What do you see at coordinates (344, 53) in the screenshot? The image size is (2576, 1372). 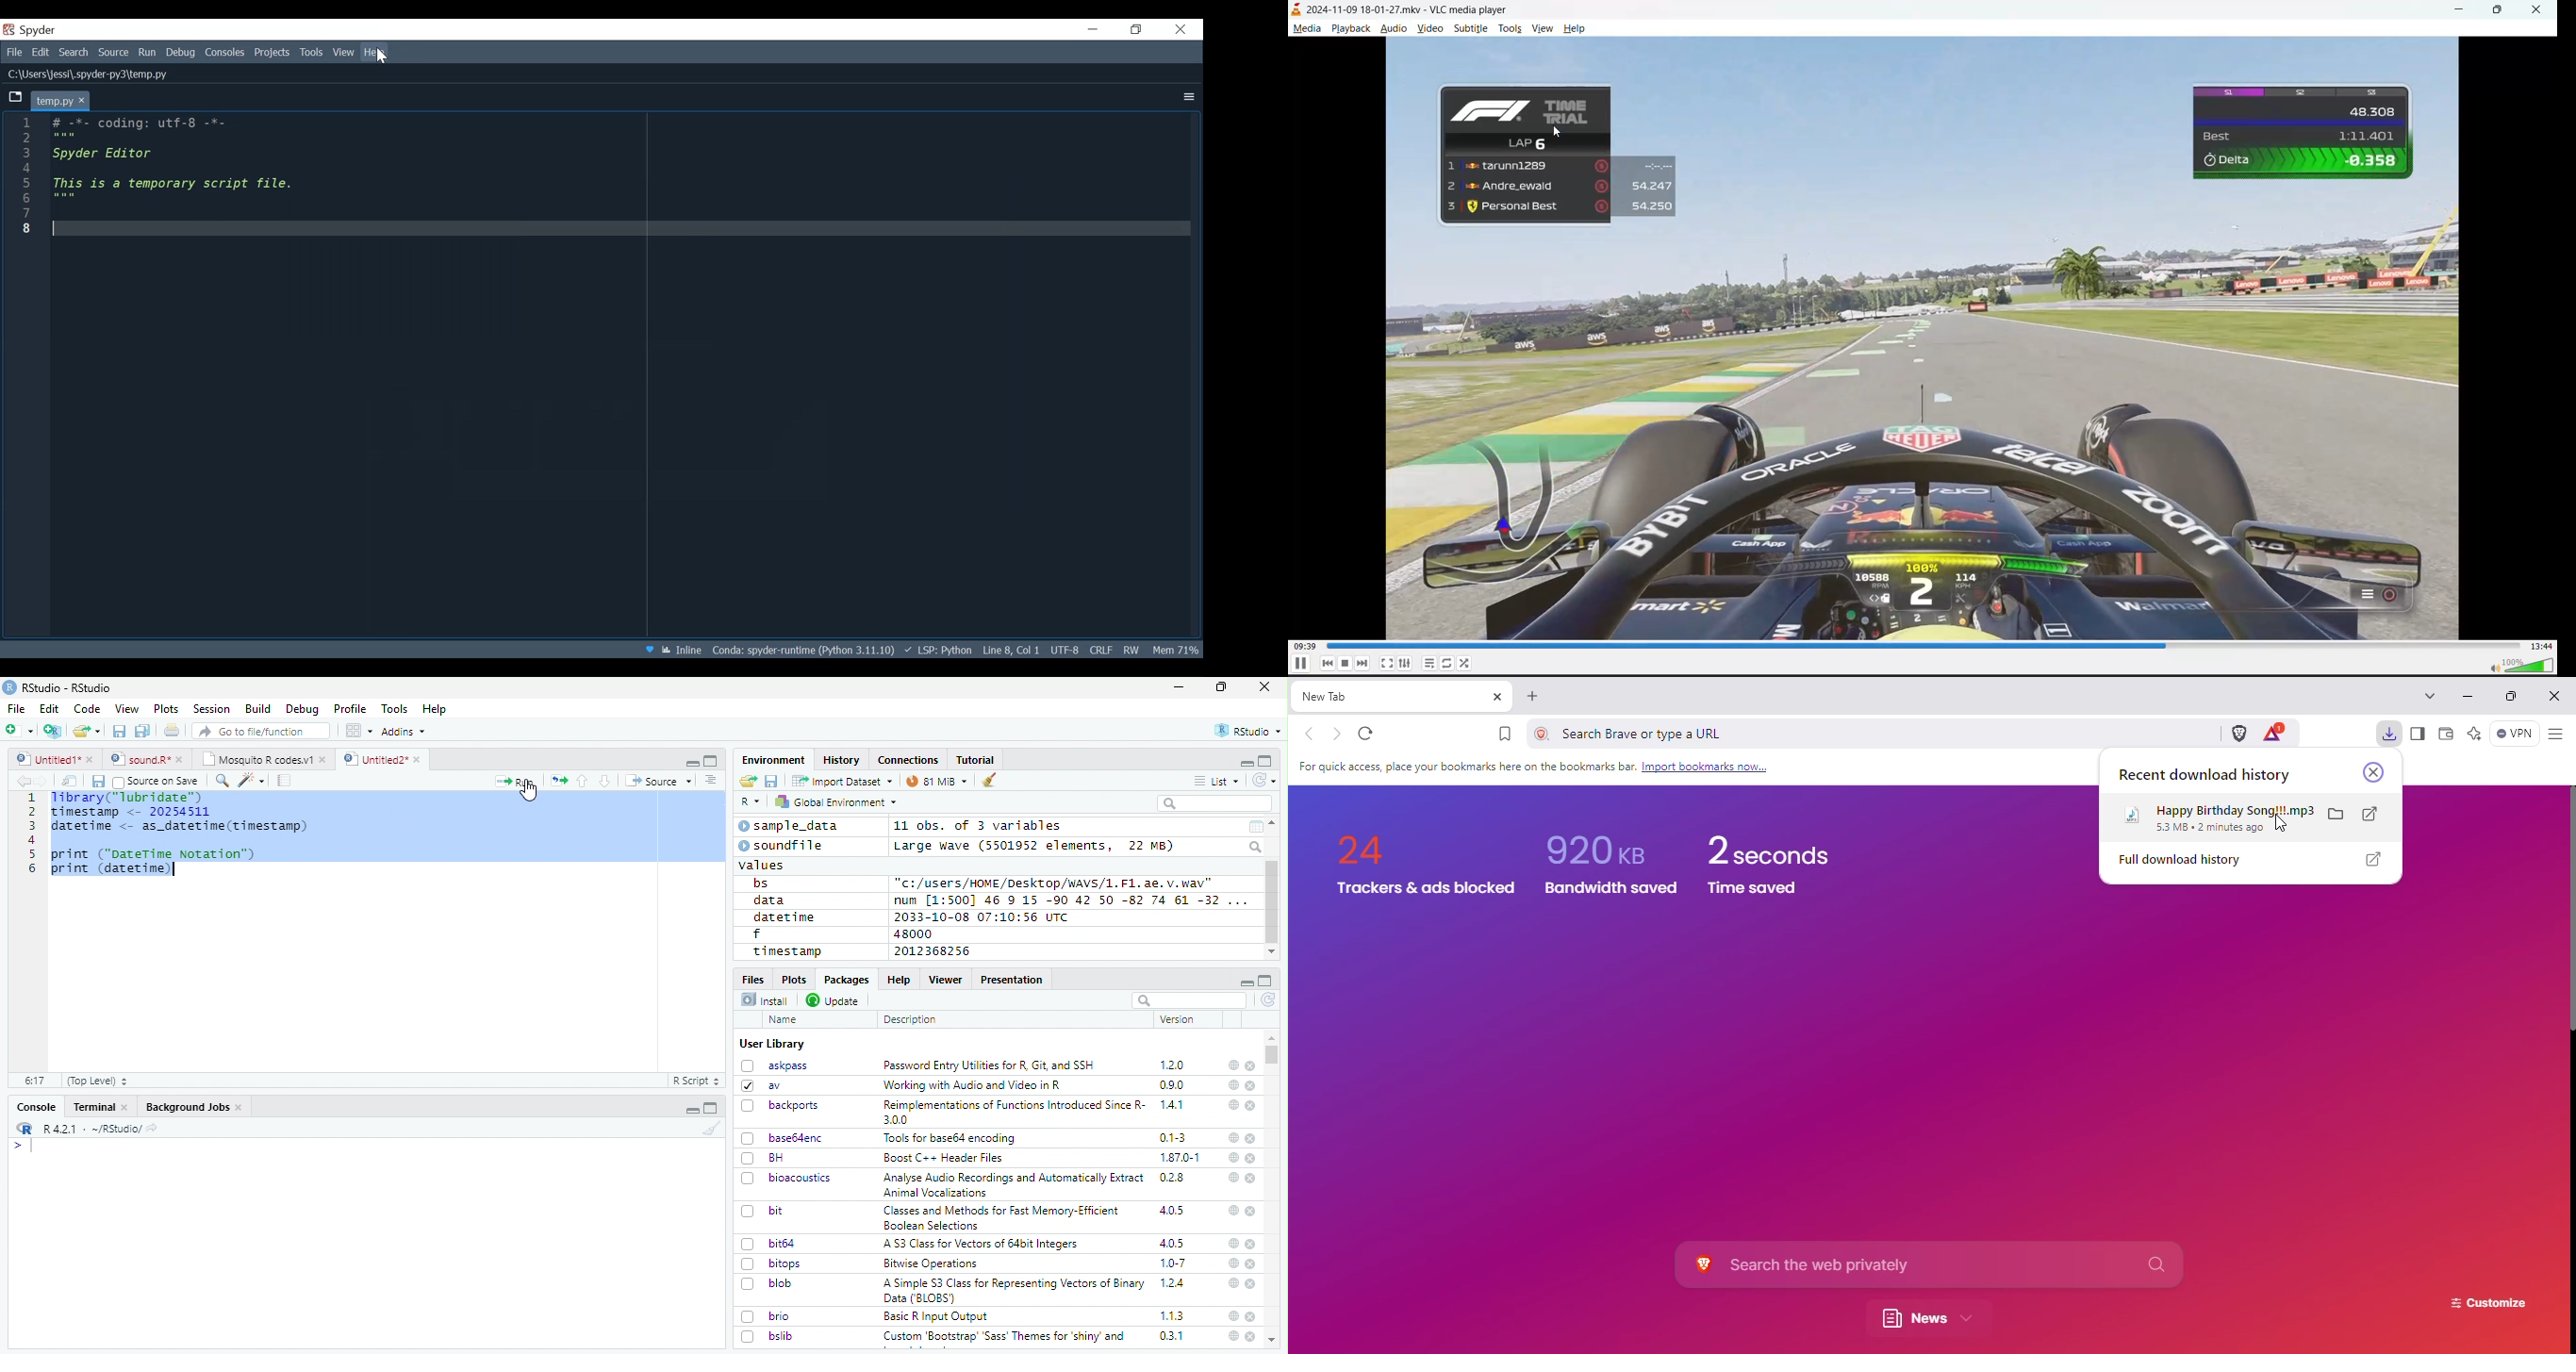 I see `View` at bounding box center [344, 53].